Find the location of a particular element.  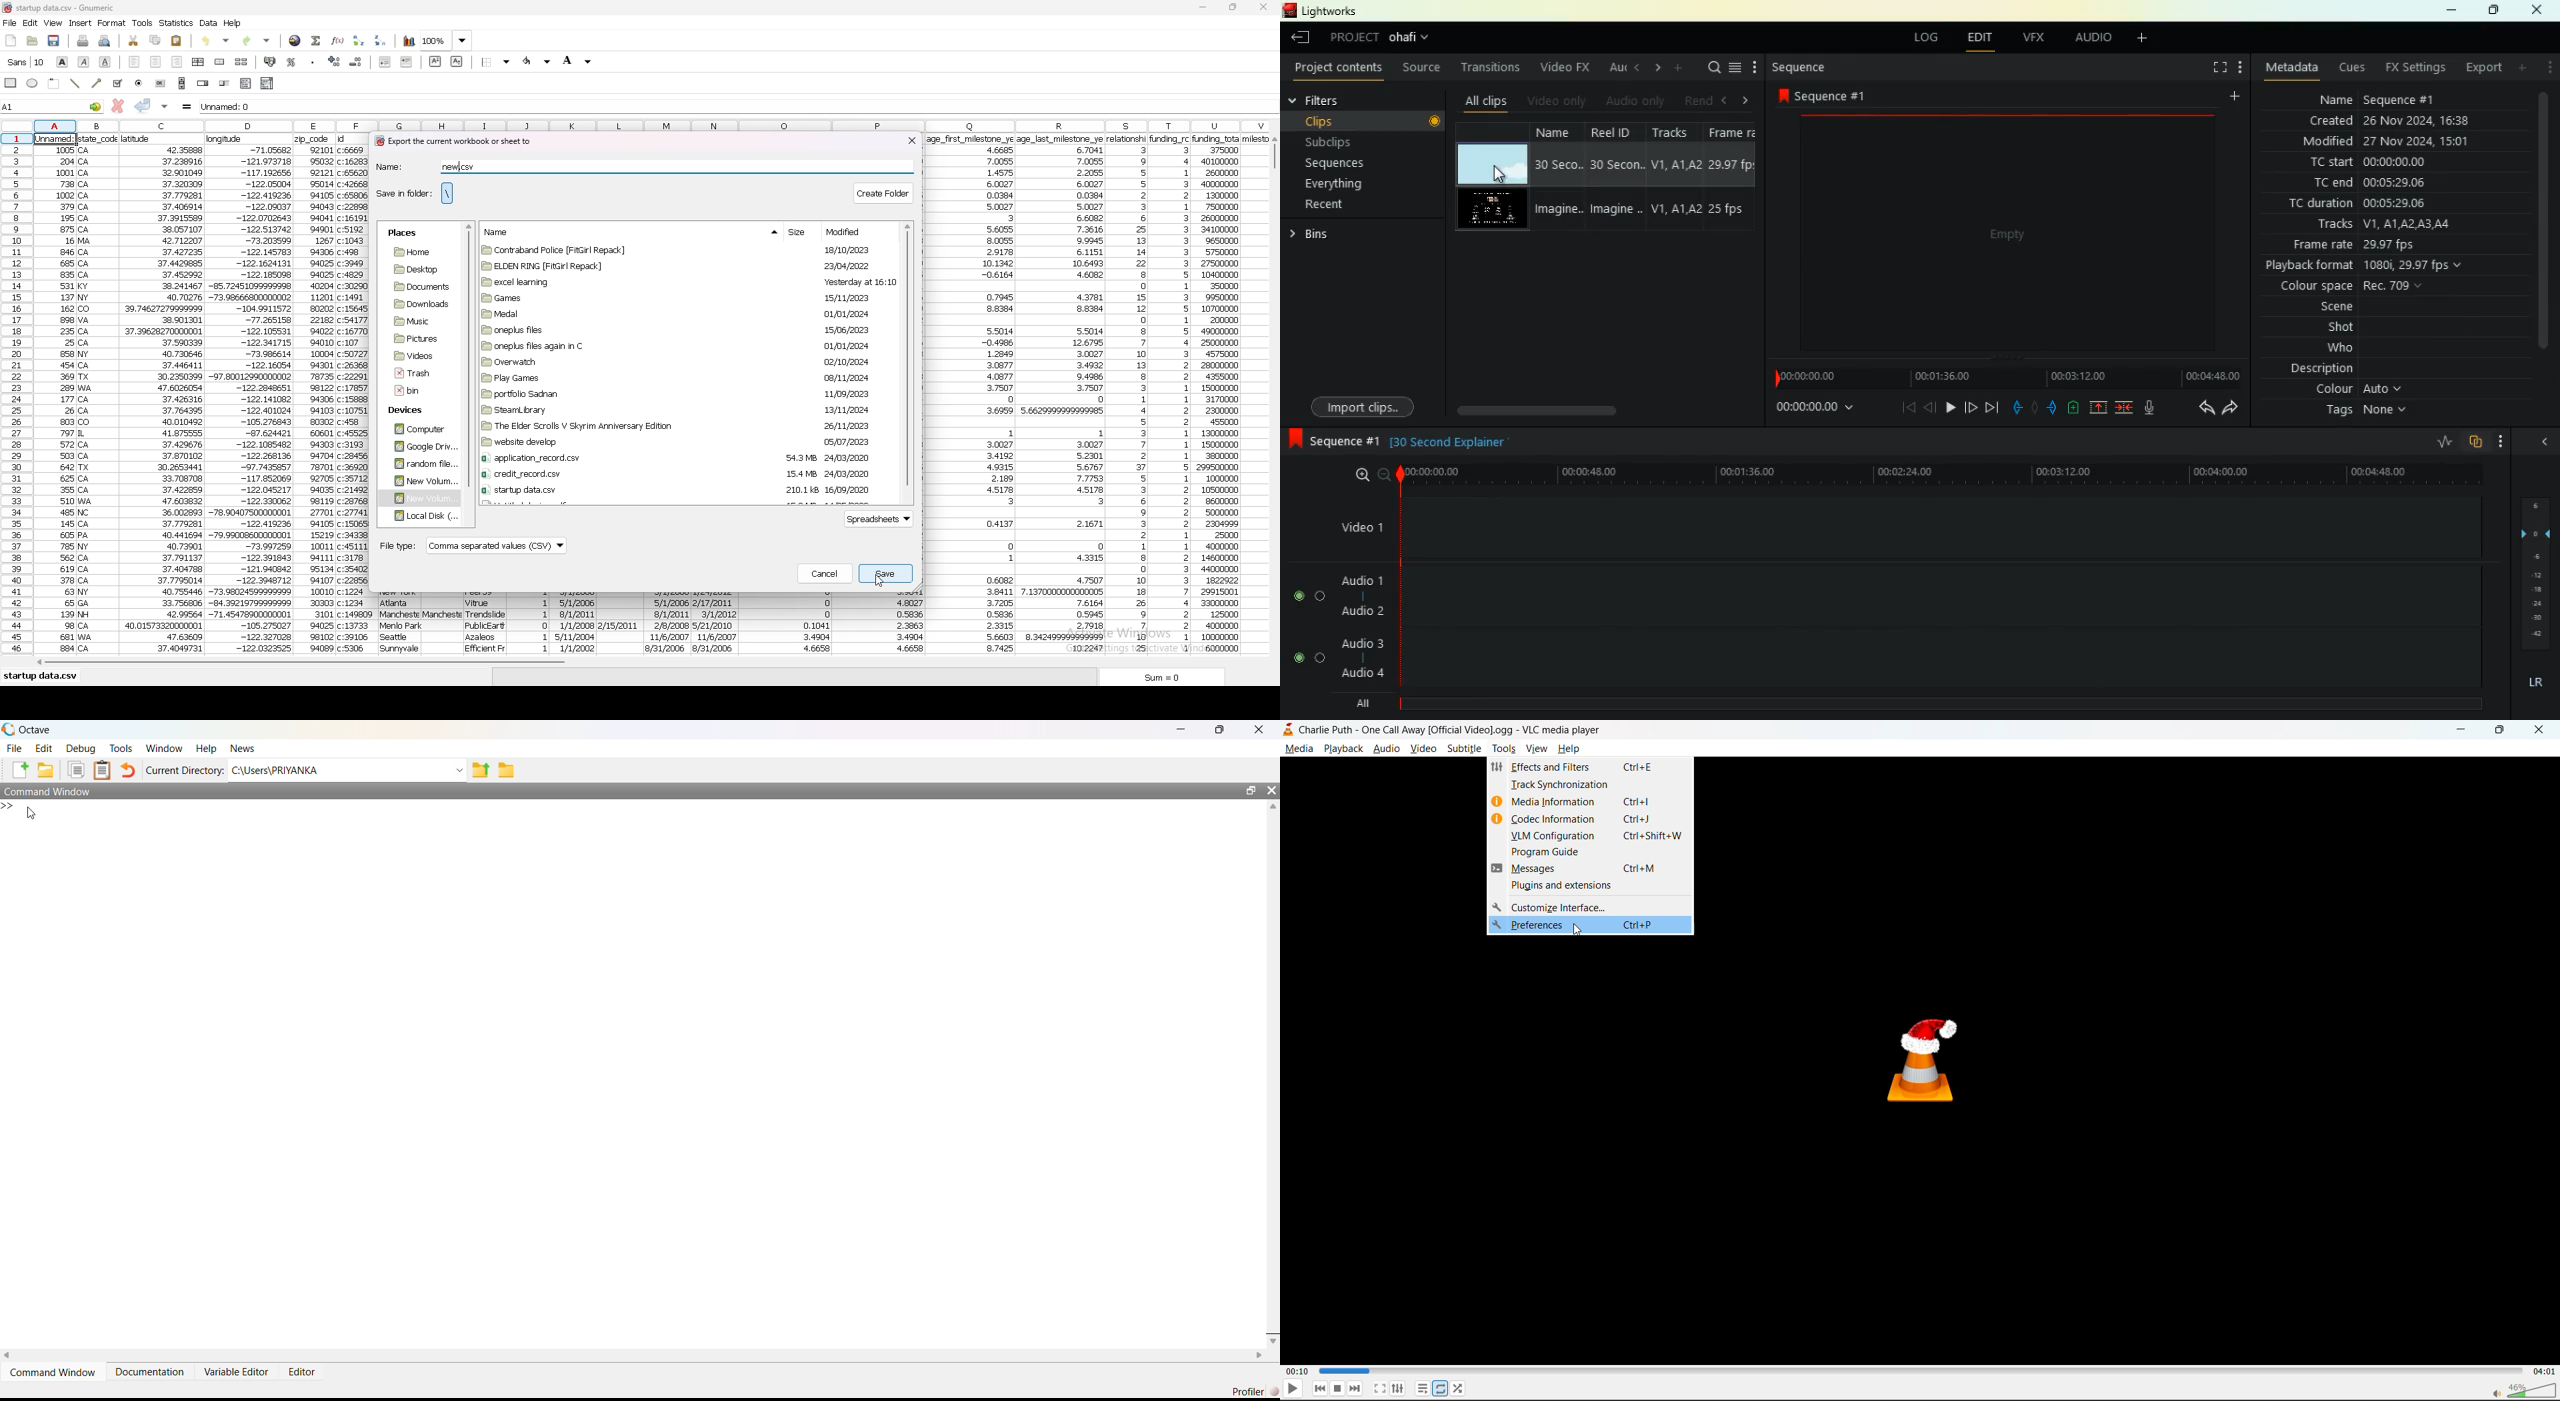

hyperlink is located at coordinates (295, 40).